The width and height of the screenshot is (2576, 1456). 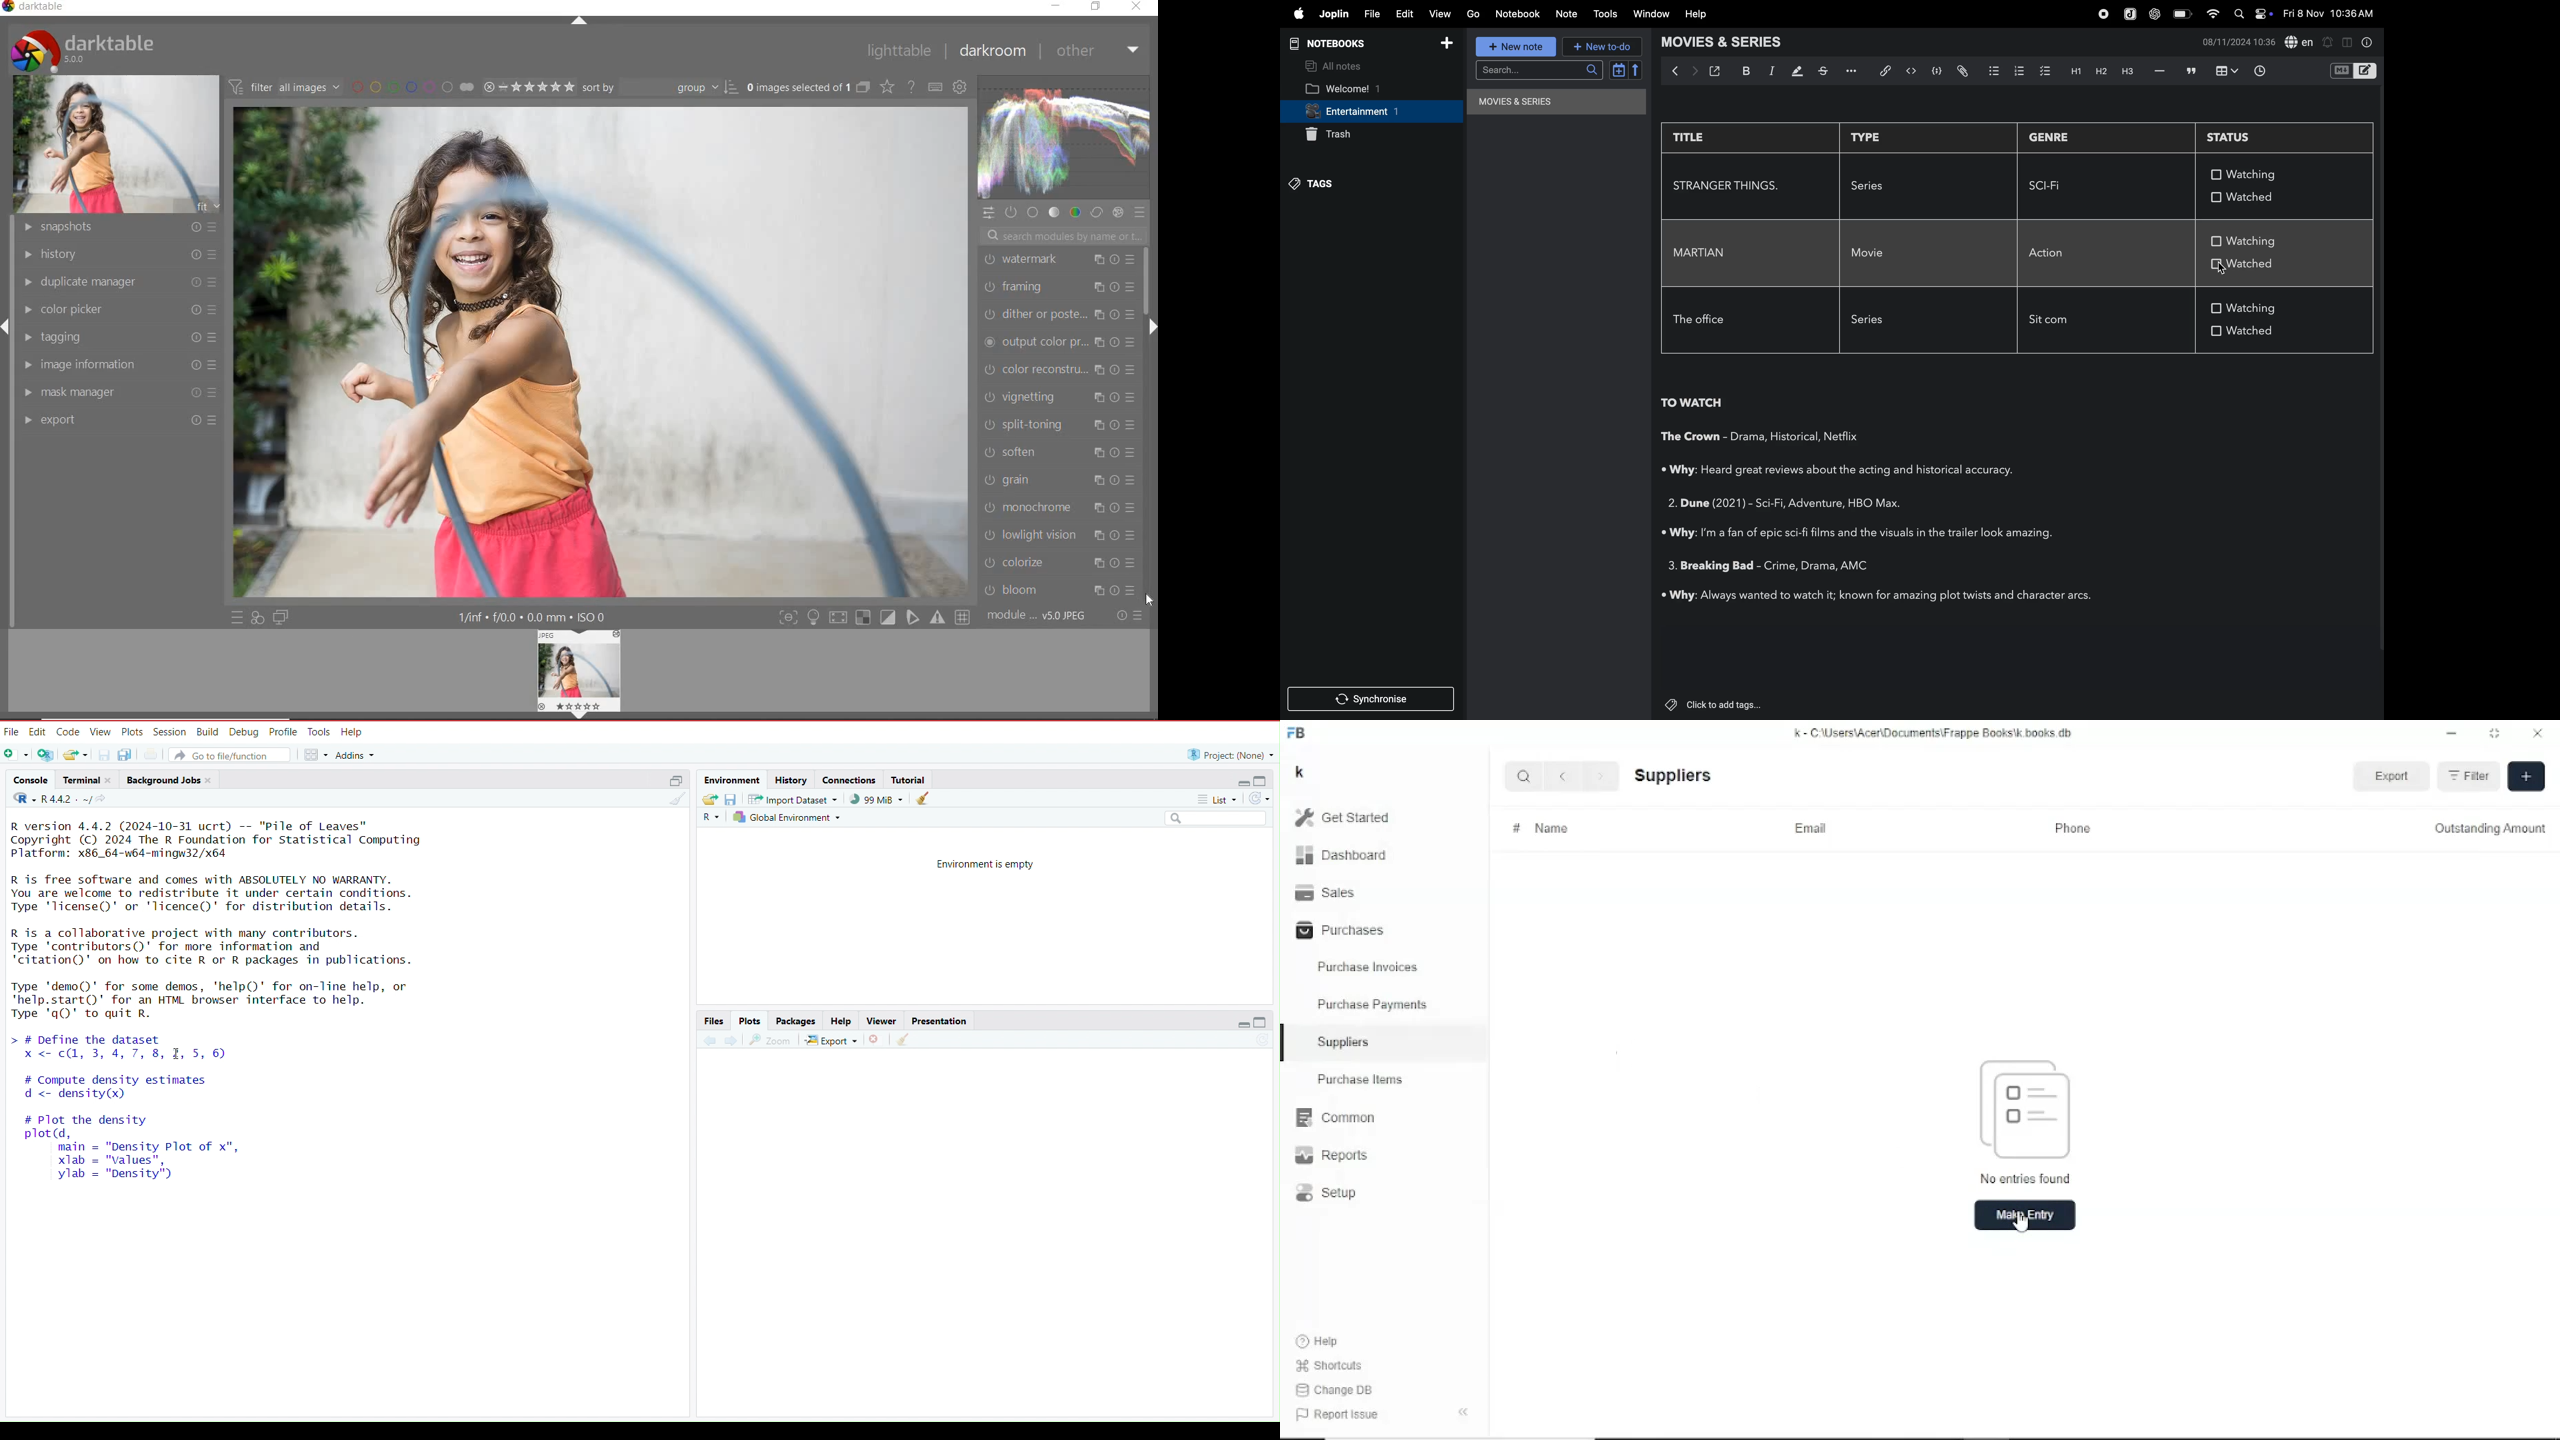 What do you see at coordinates (2154, 14) in the screenshot?
I see `chatgpt` at bounding box center [2154, 14].